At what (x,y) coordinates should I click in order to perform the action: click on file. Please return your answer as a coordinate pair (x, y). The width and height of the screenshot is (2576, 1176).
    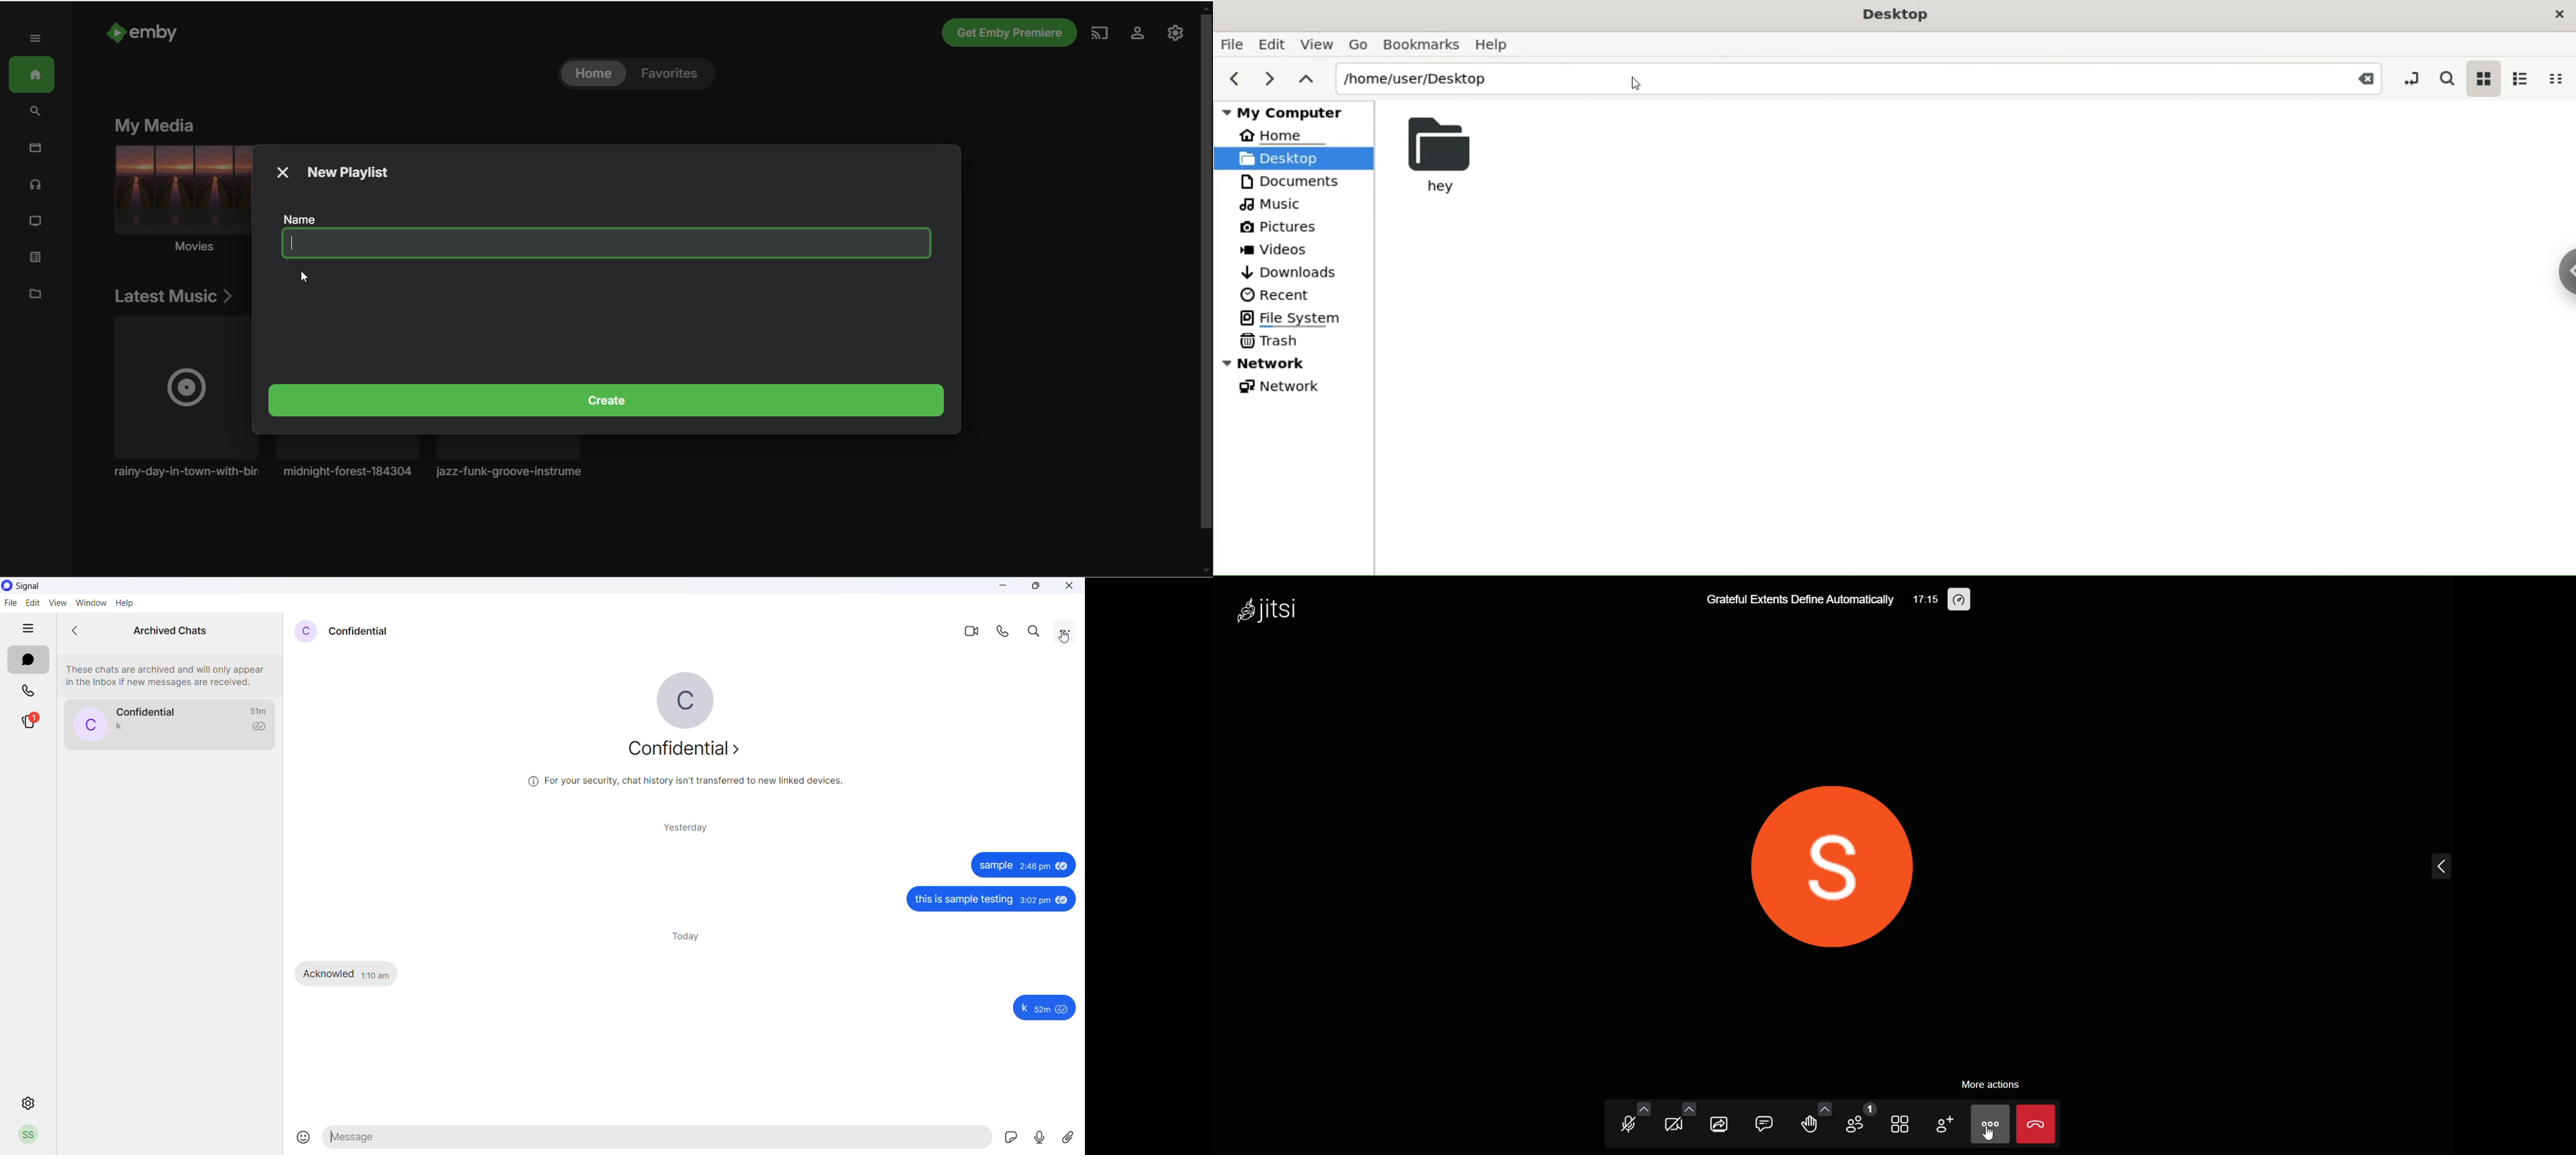
    Looking at the image, I should click on (10, 604).